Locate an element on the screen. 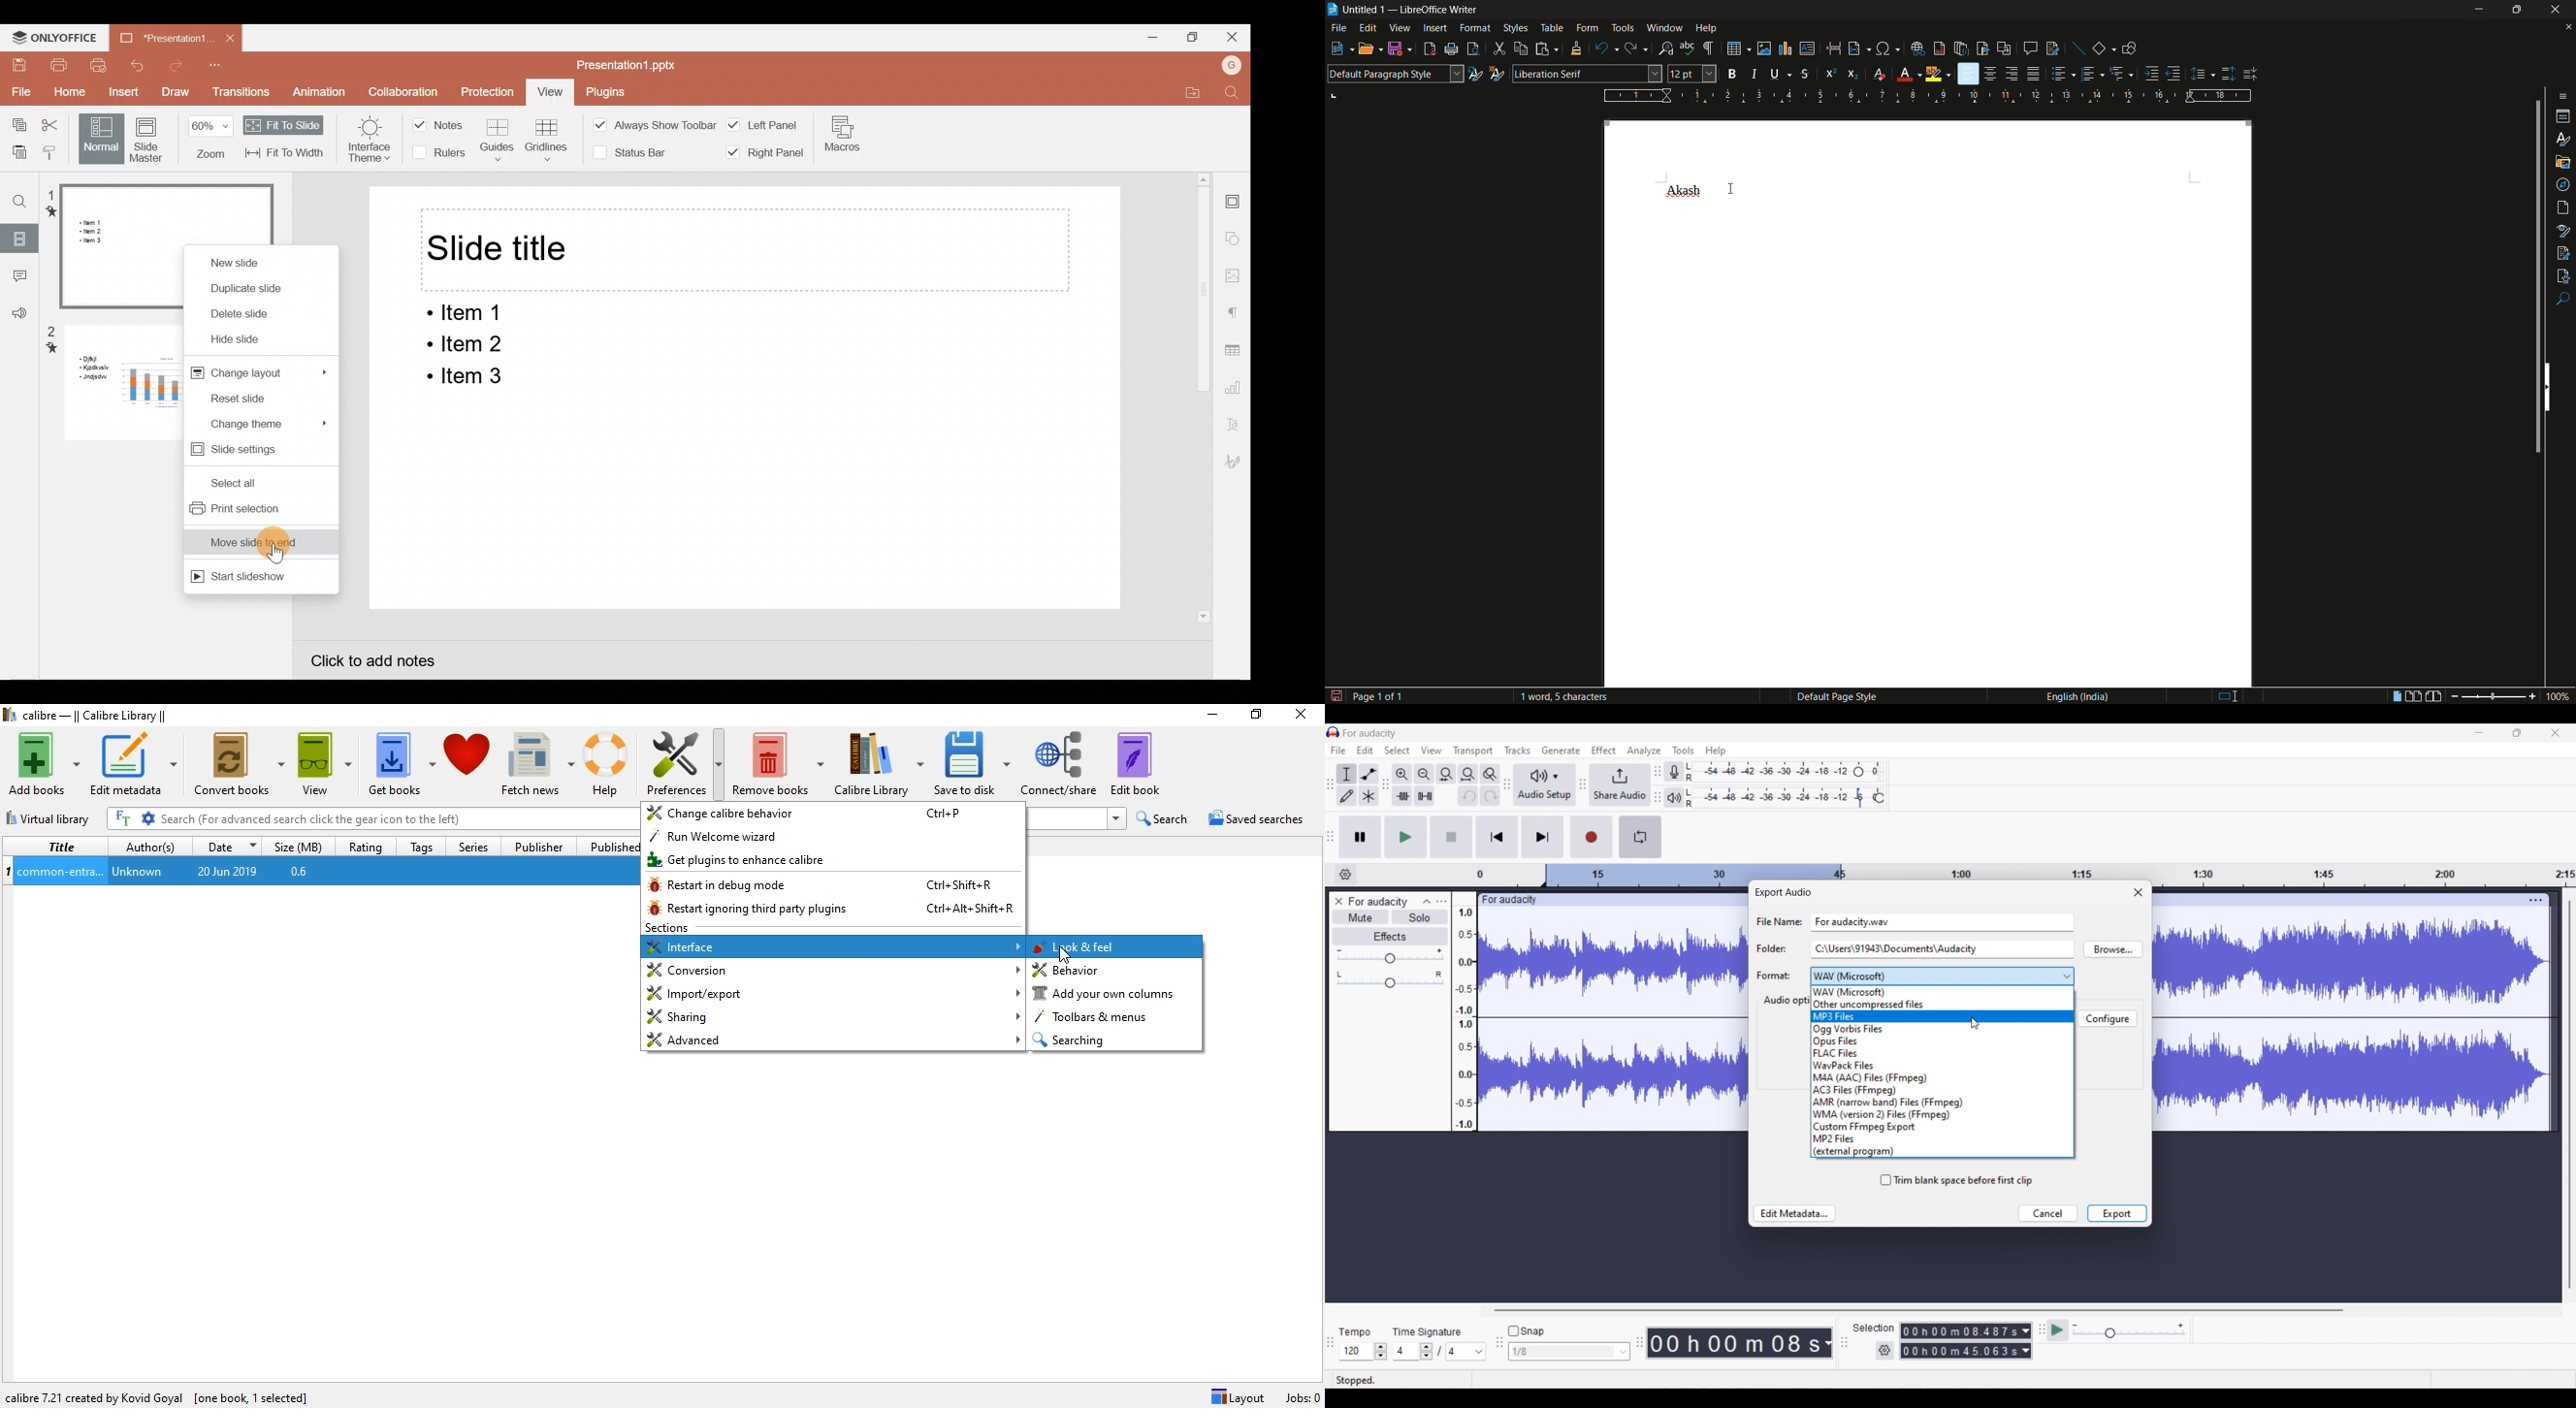 This screenshot has height=1428, width=2576. table menu is located at coordinates (1552, 28).